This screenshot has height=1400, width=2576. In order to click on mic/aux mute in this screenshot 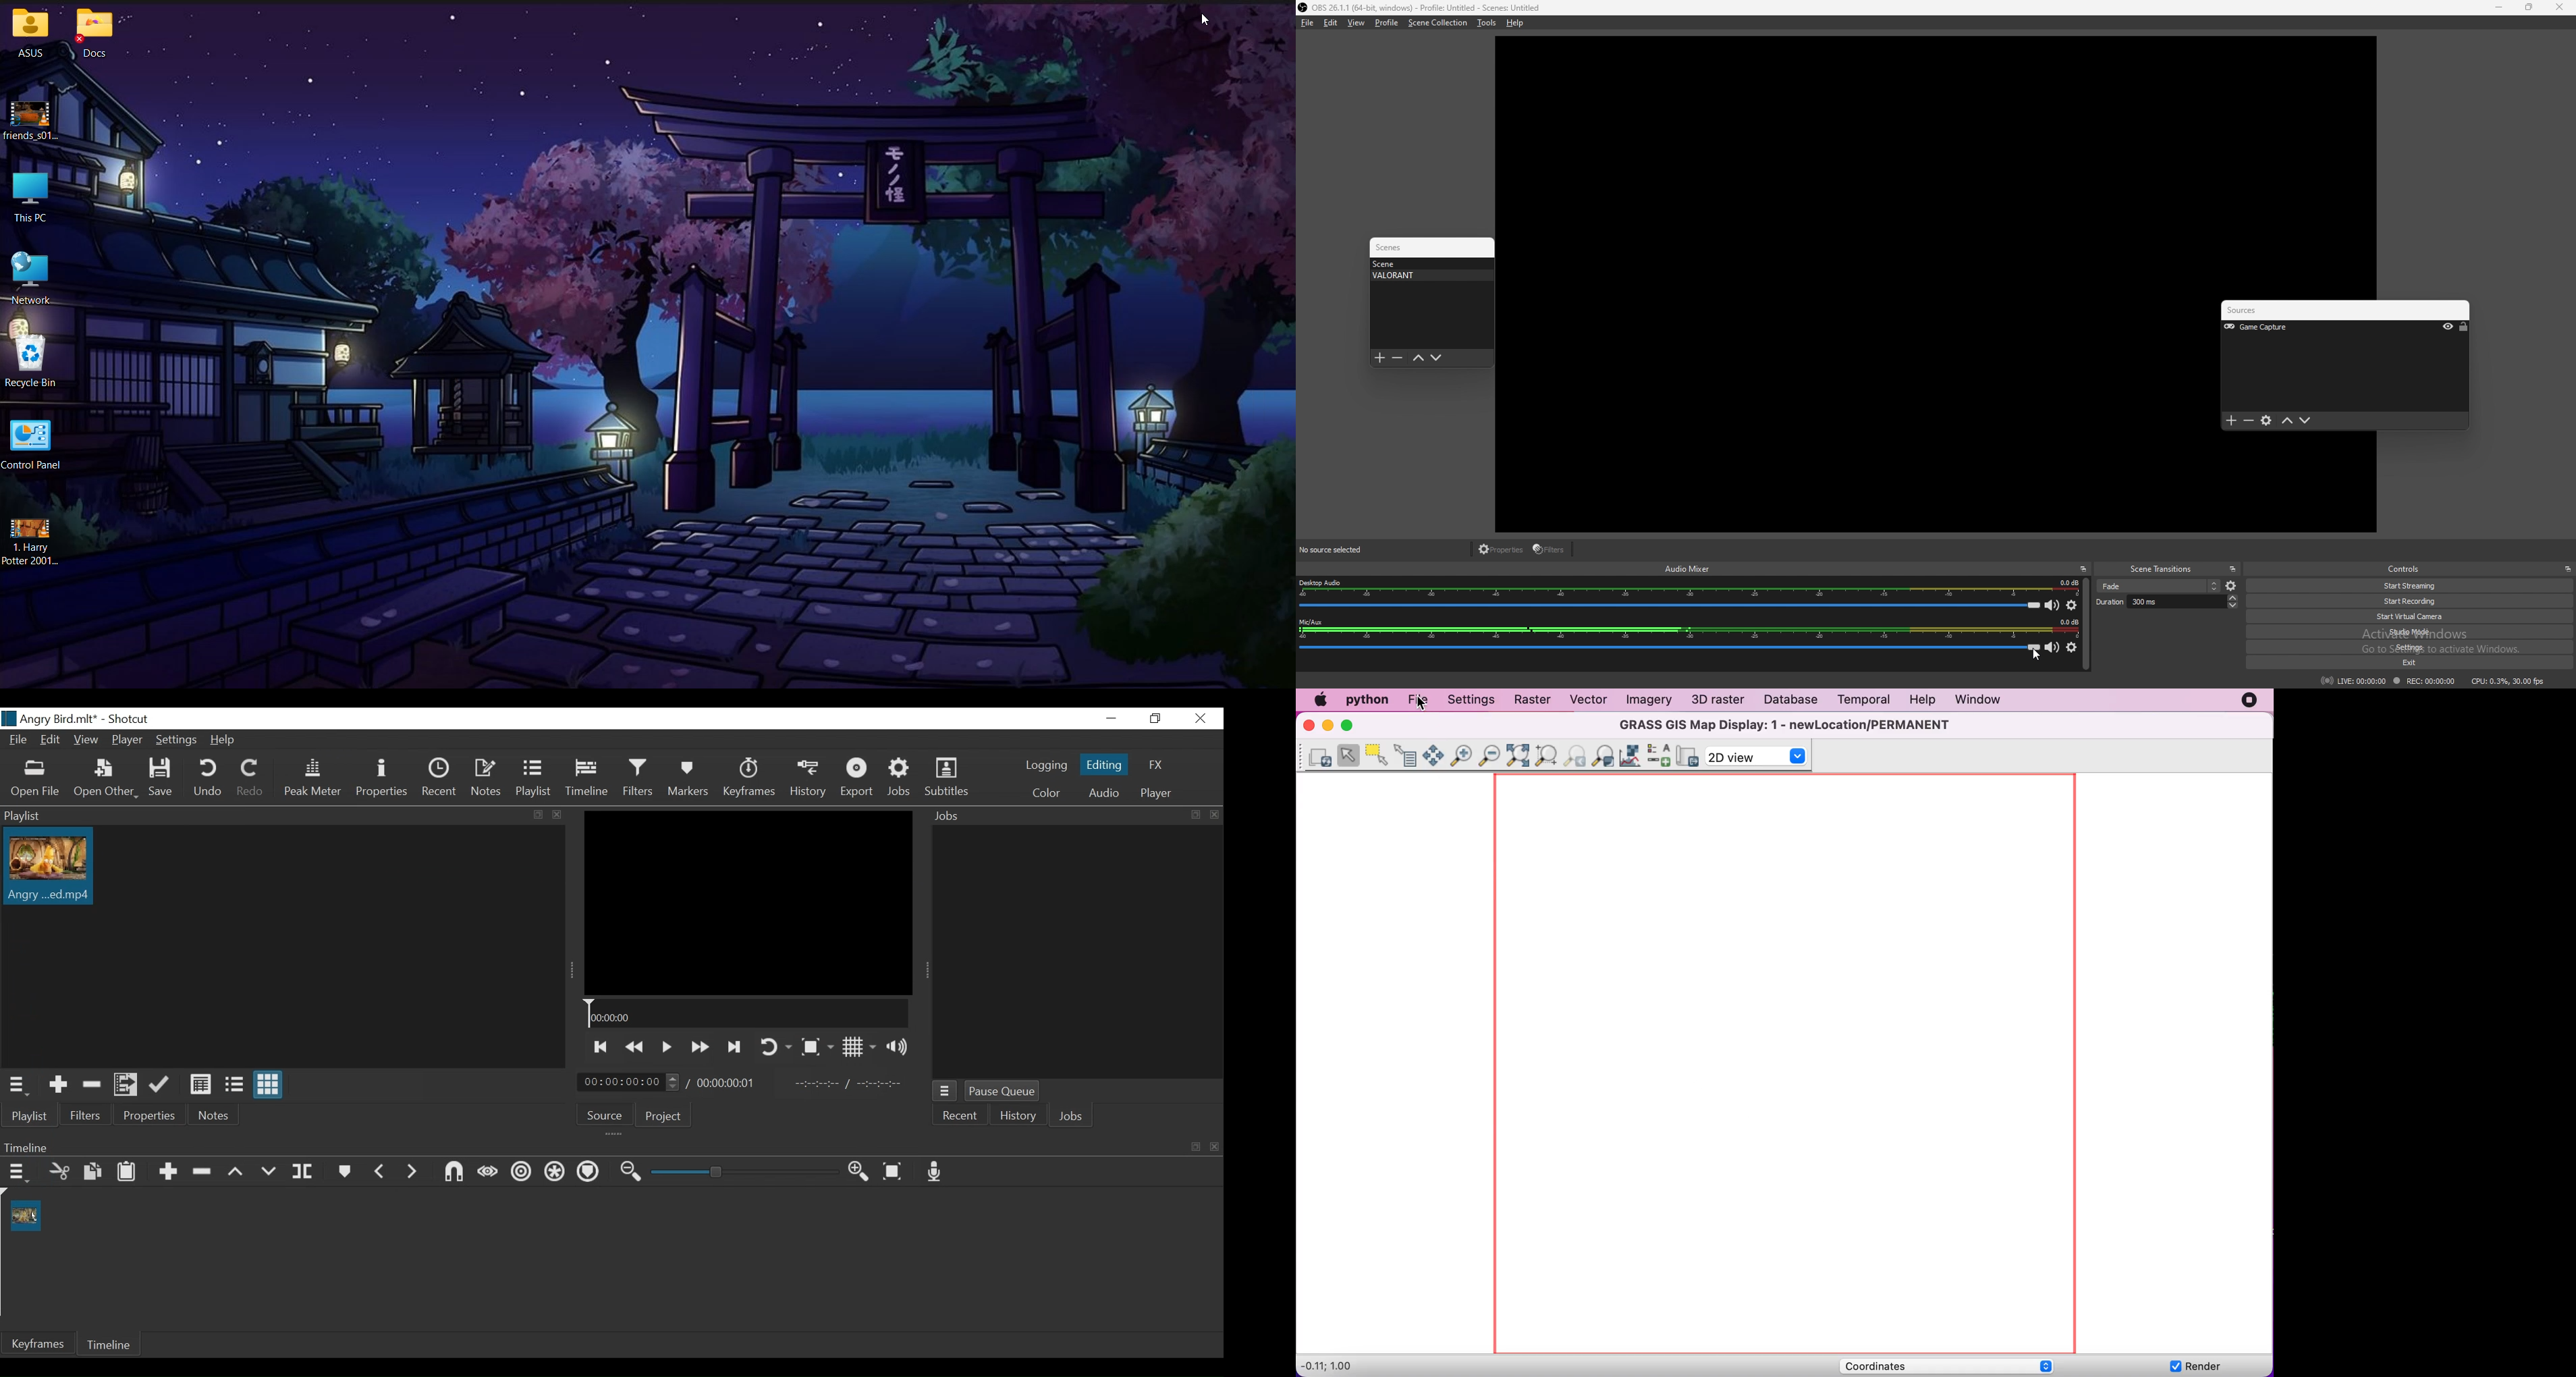, I will do `click(2054, 648)`.